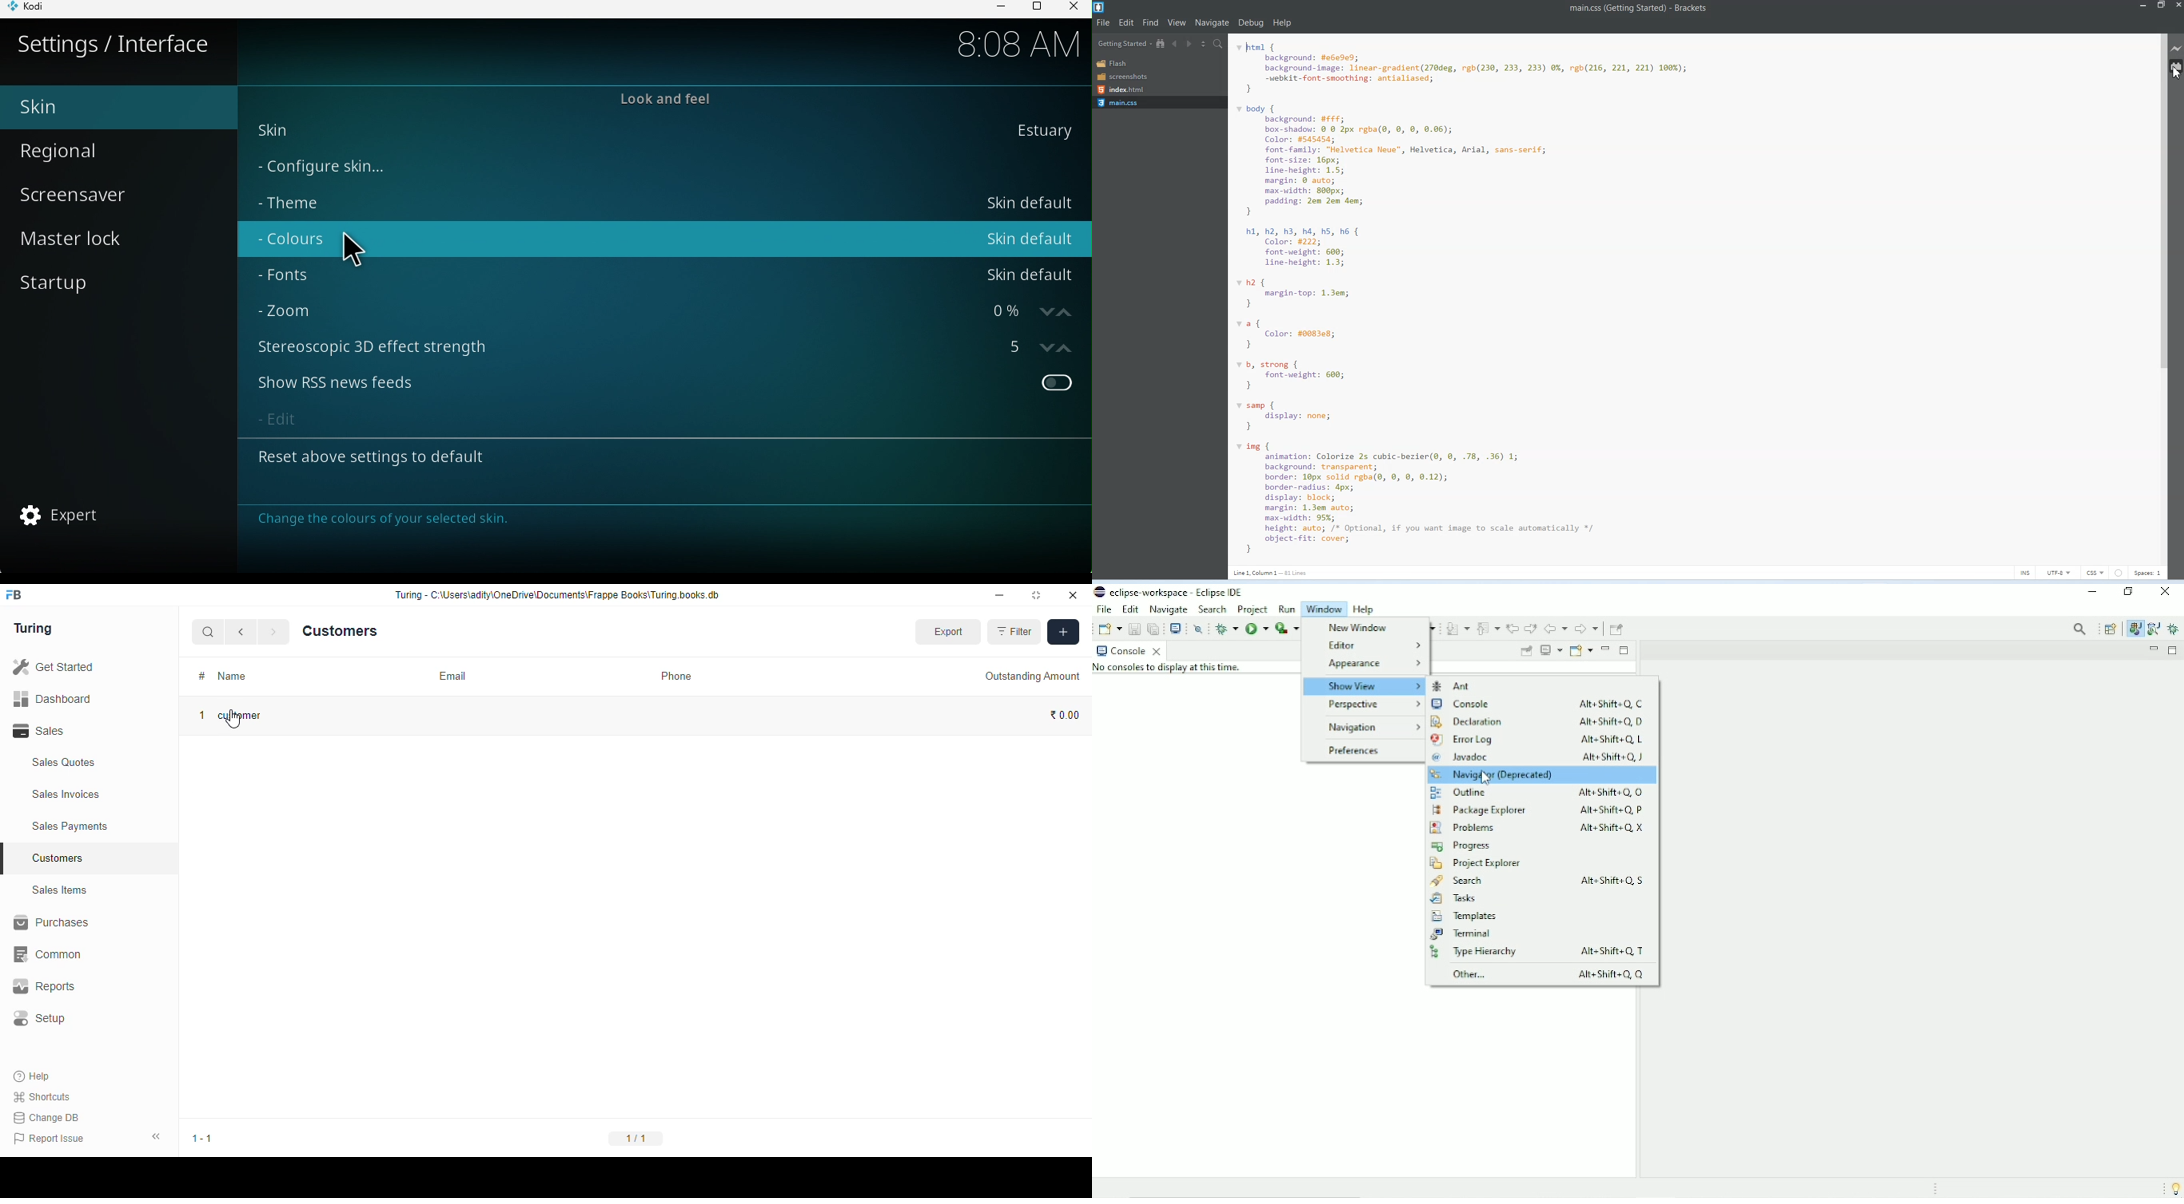 The height and width of the screenshot is (1204, 2184). I want to click on Turing - C:\Users\adity\OneDrive\Documents\Frappe Books\Turing books. db, so click(562, 597).